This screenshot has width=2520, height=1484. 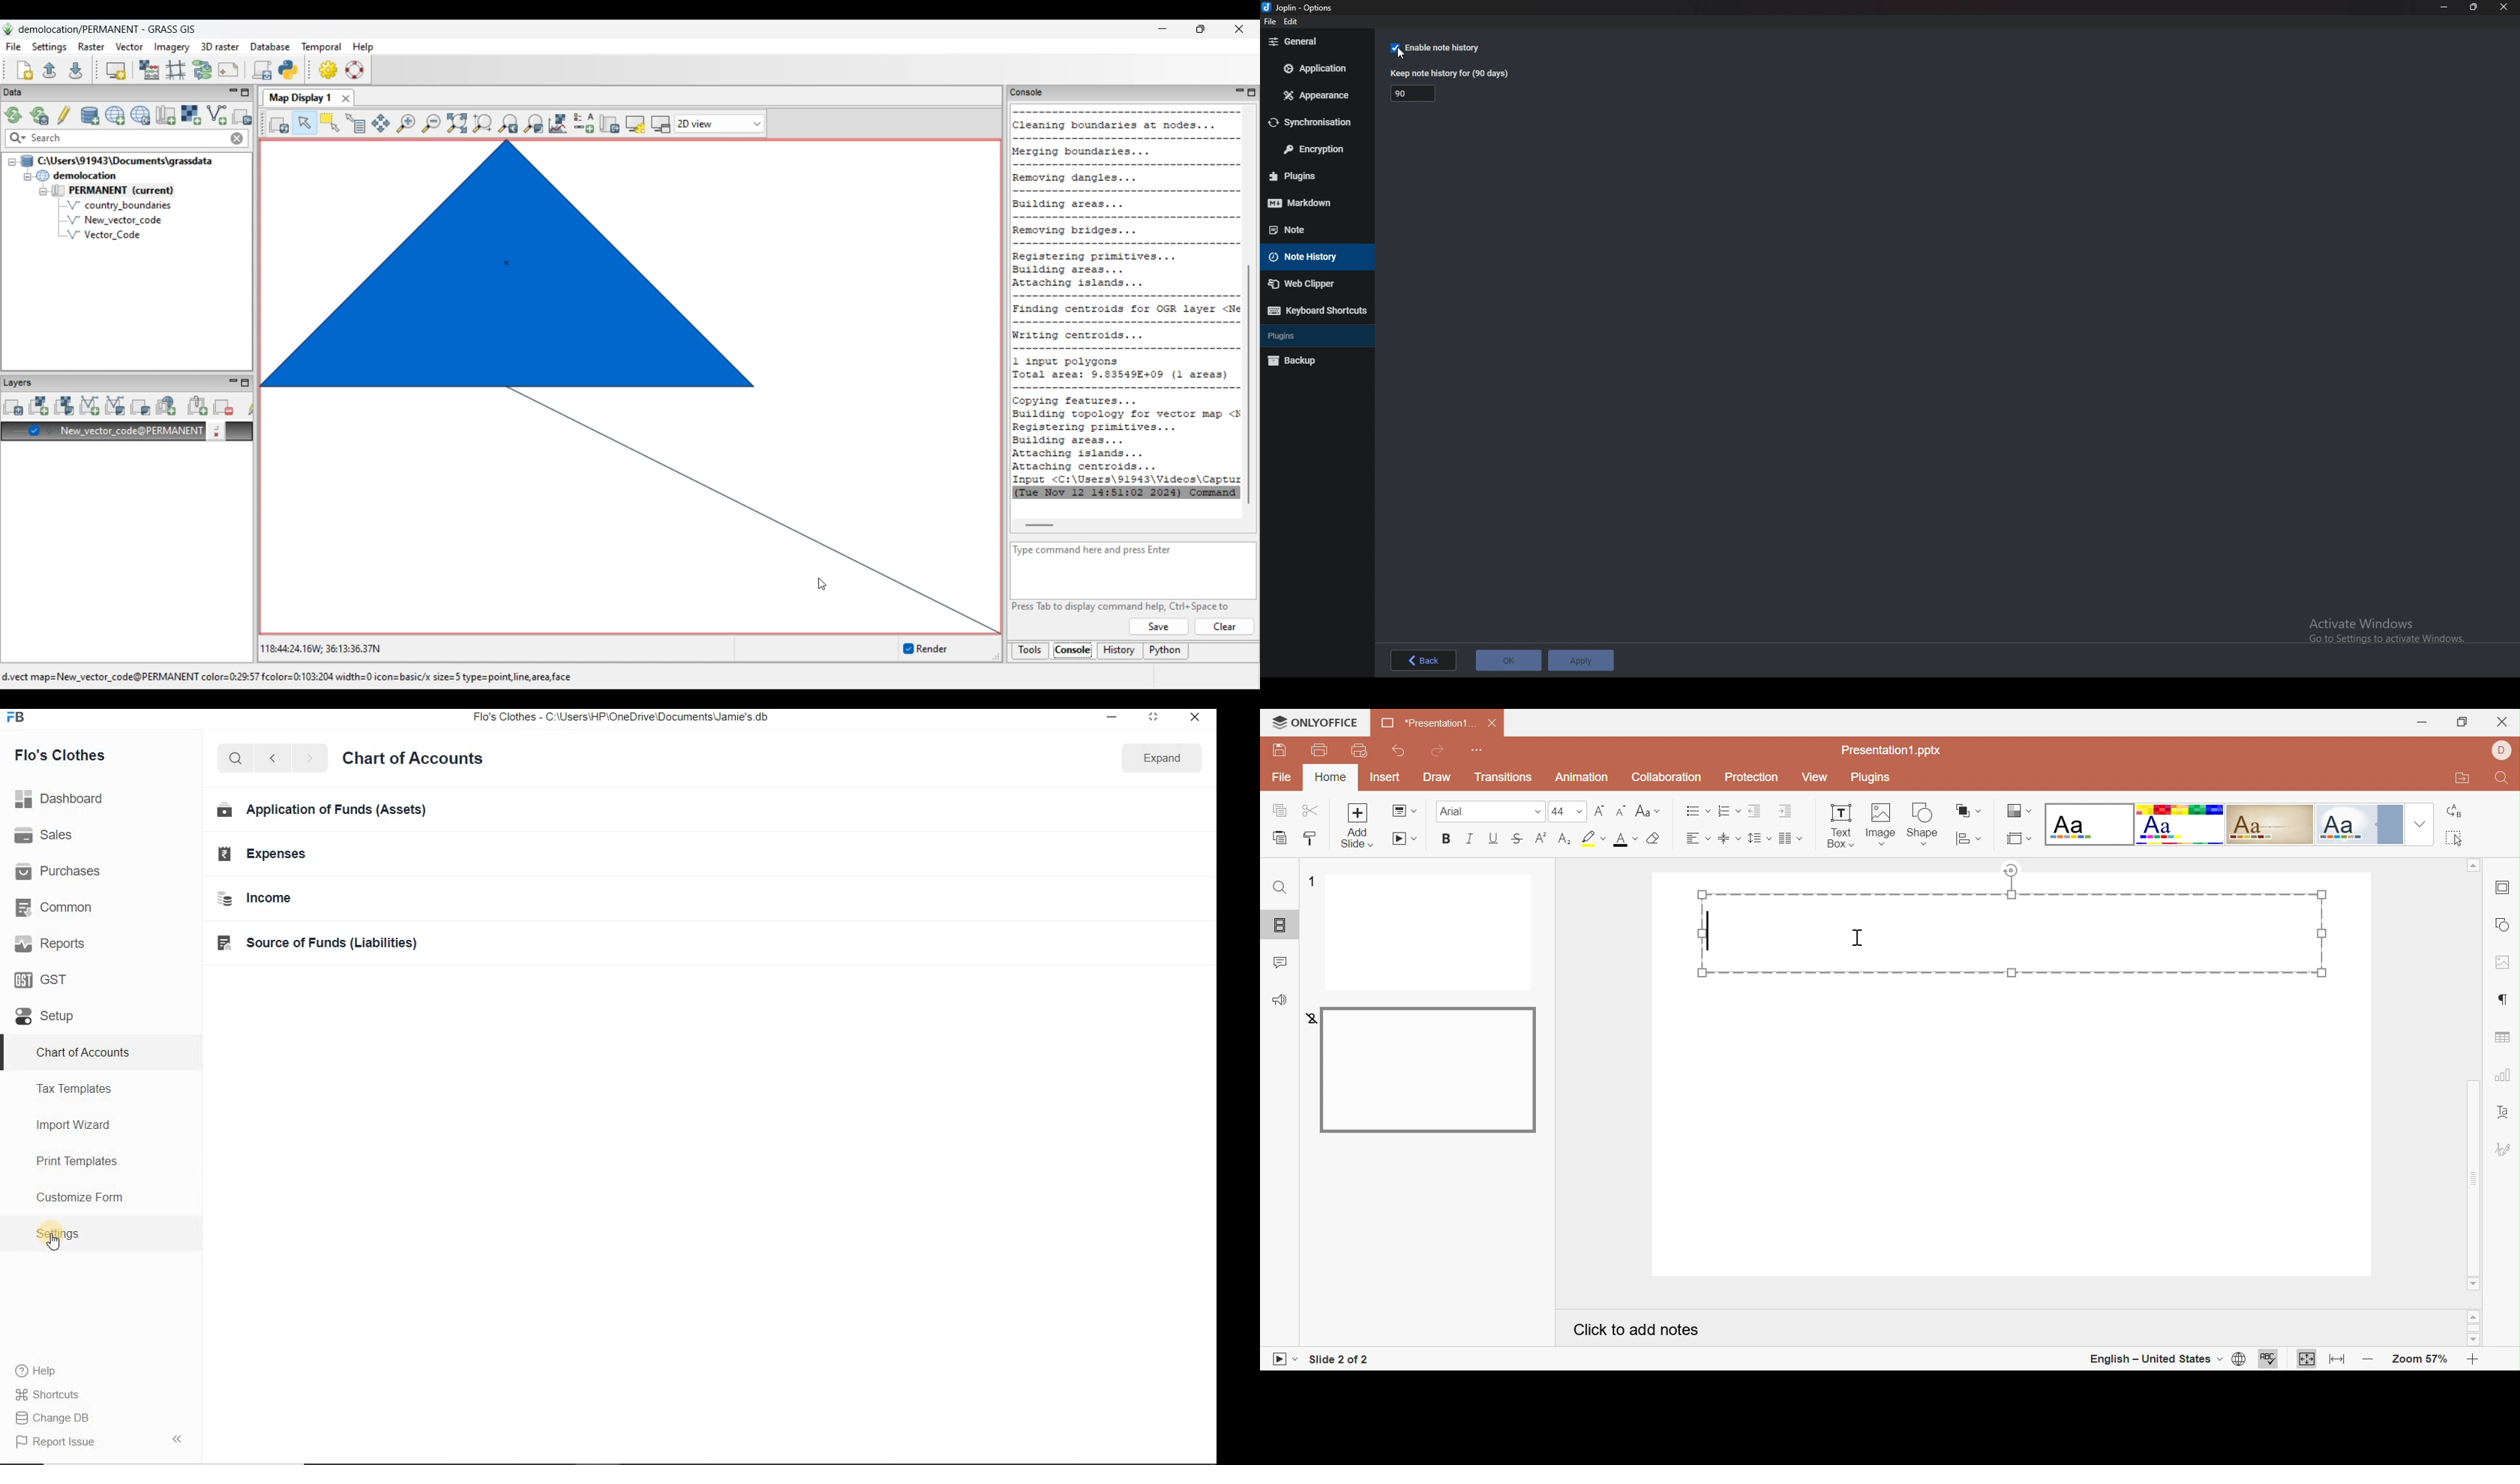 I want to click on Backup, so click(x=1312, y=360).